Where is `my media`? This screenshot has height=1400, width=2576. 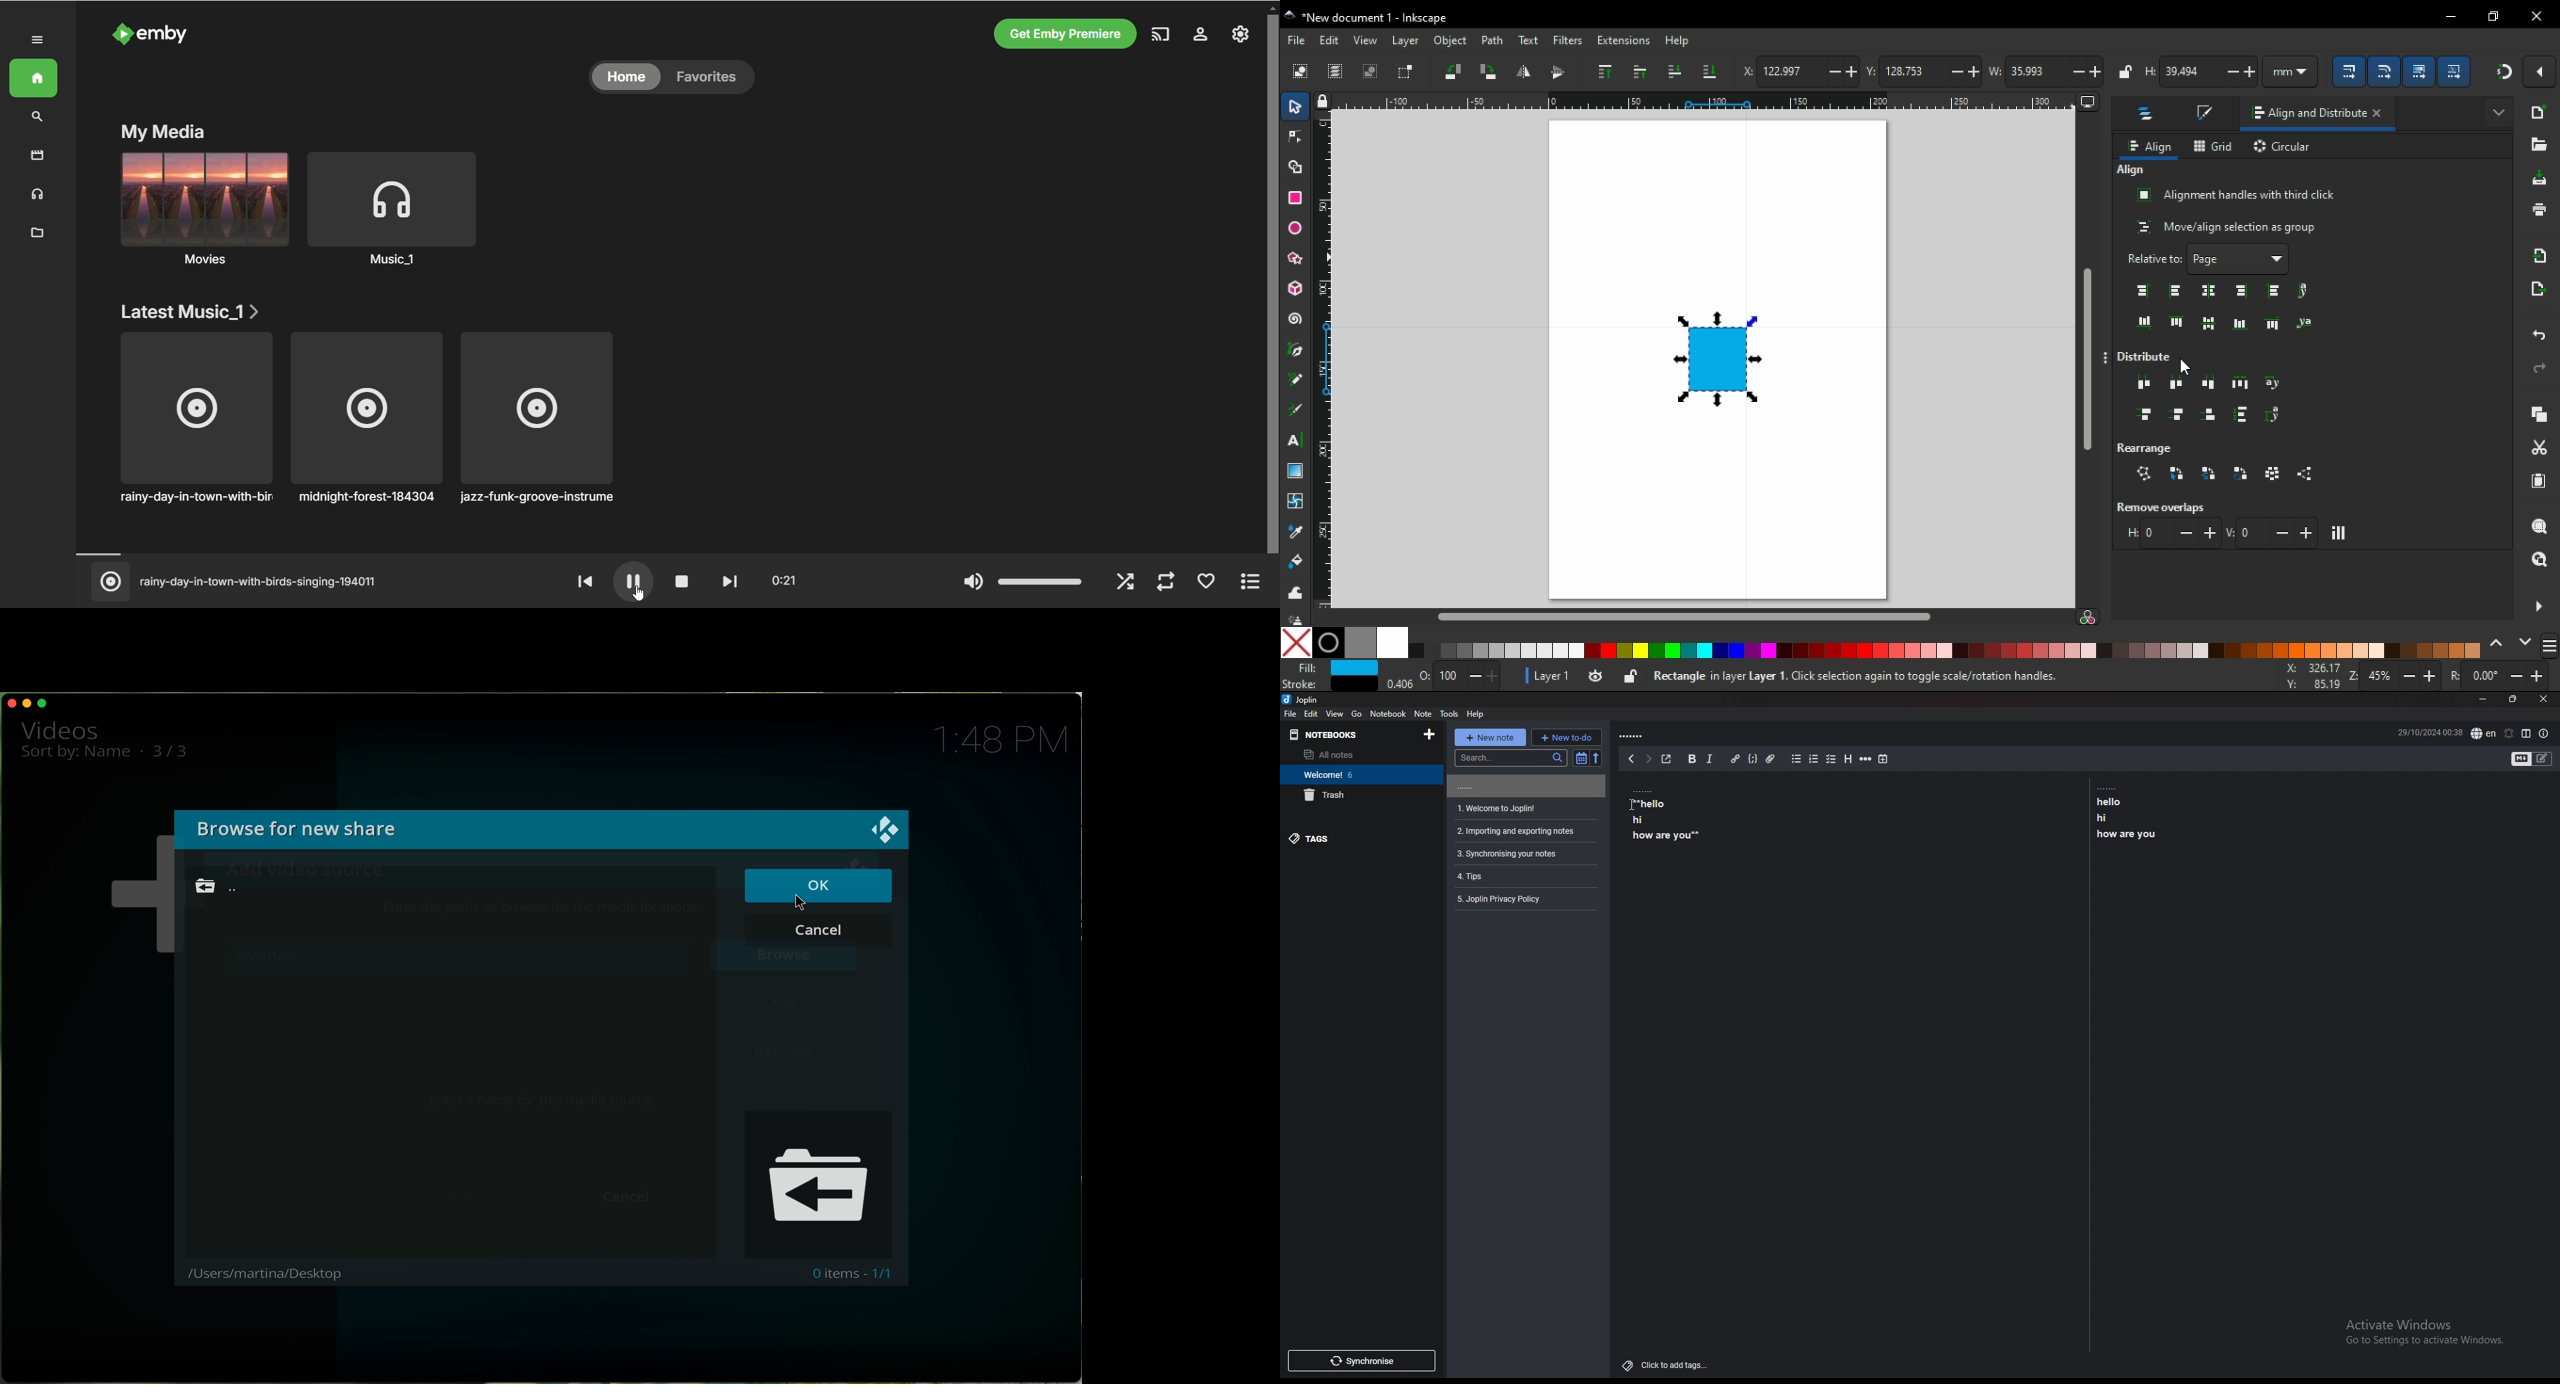
my media is located at coordinates (159, 133).